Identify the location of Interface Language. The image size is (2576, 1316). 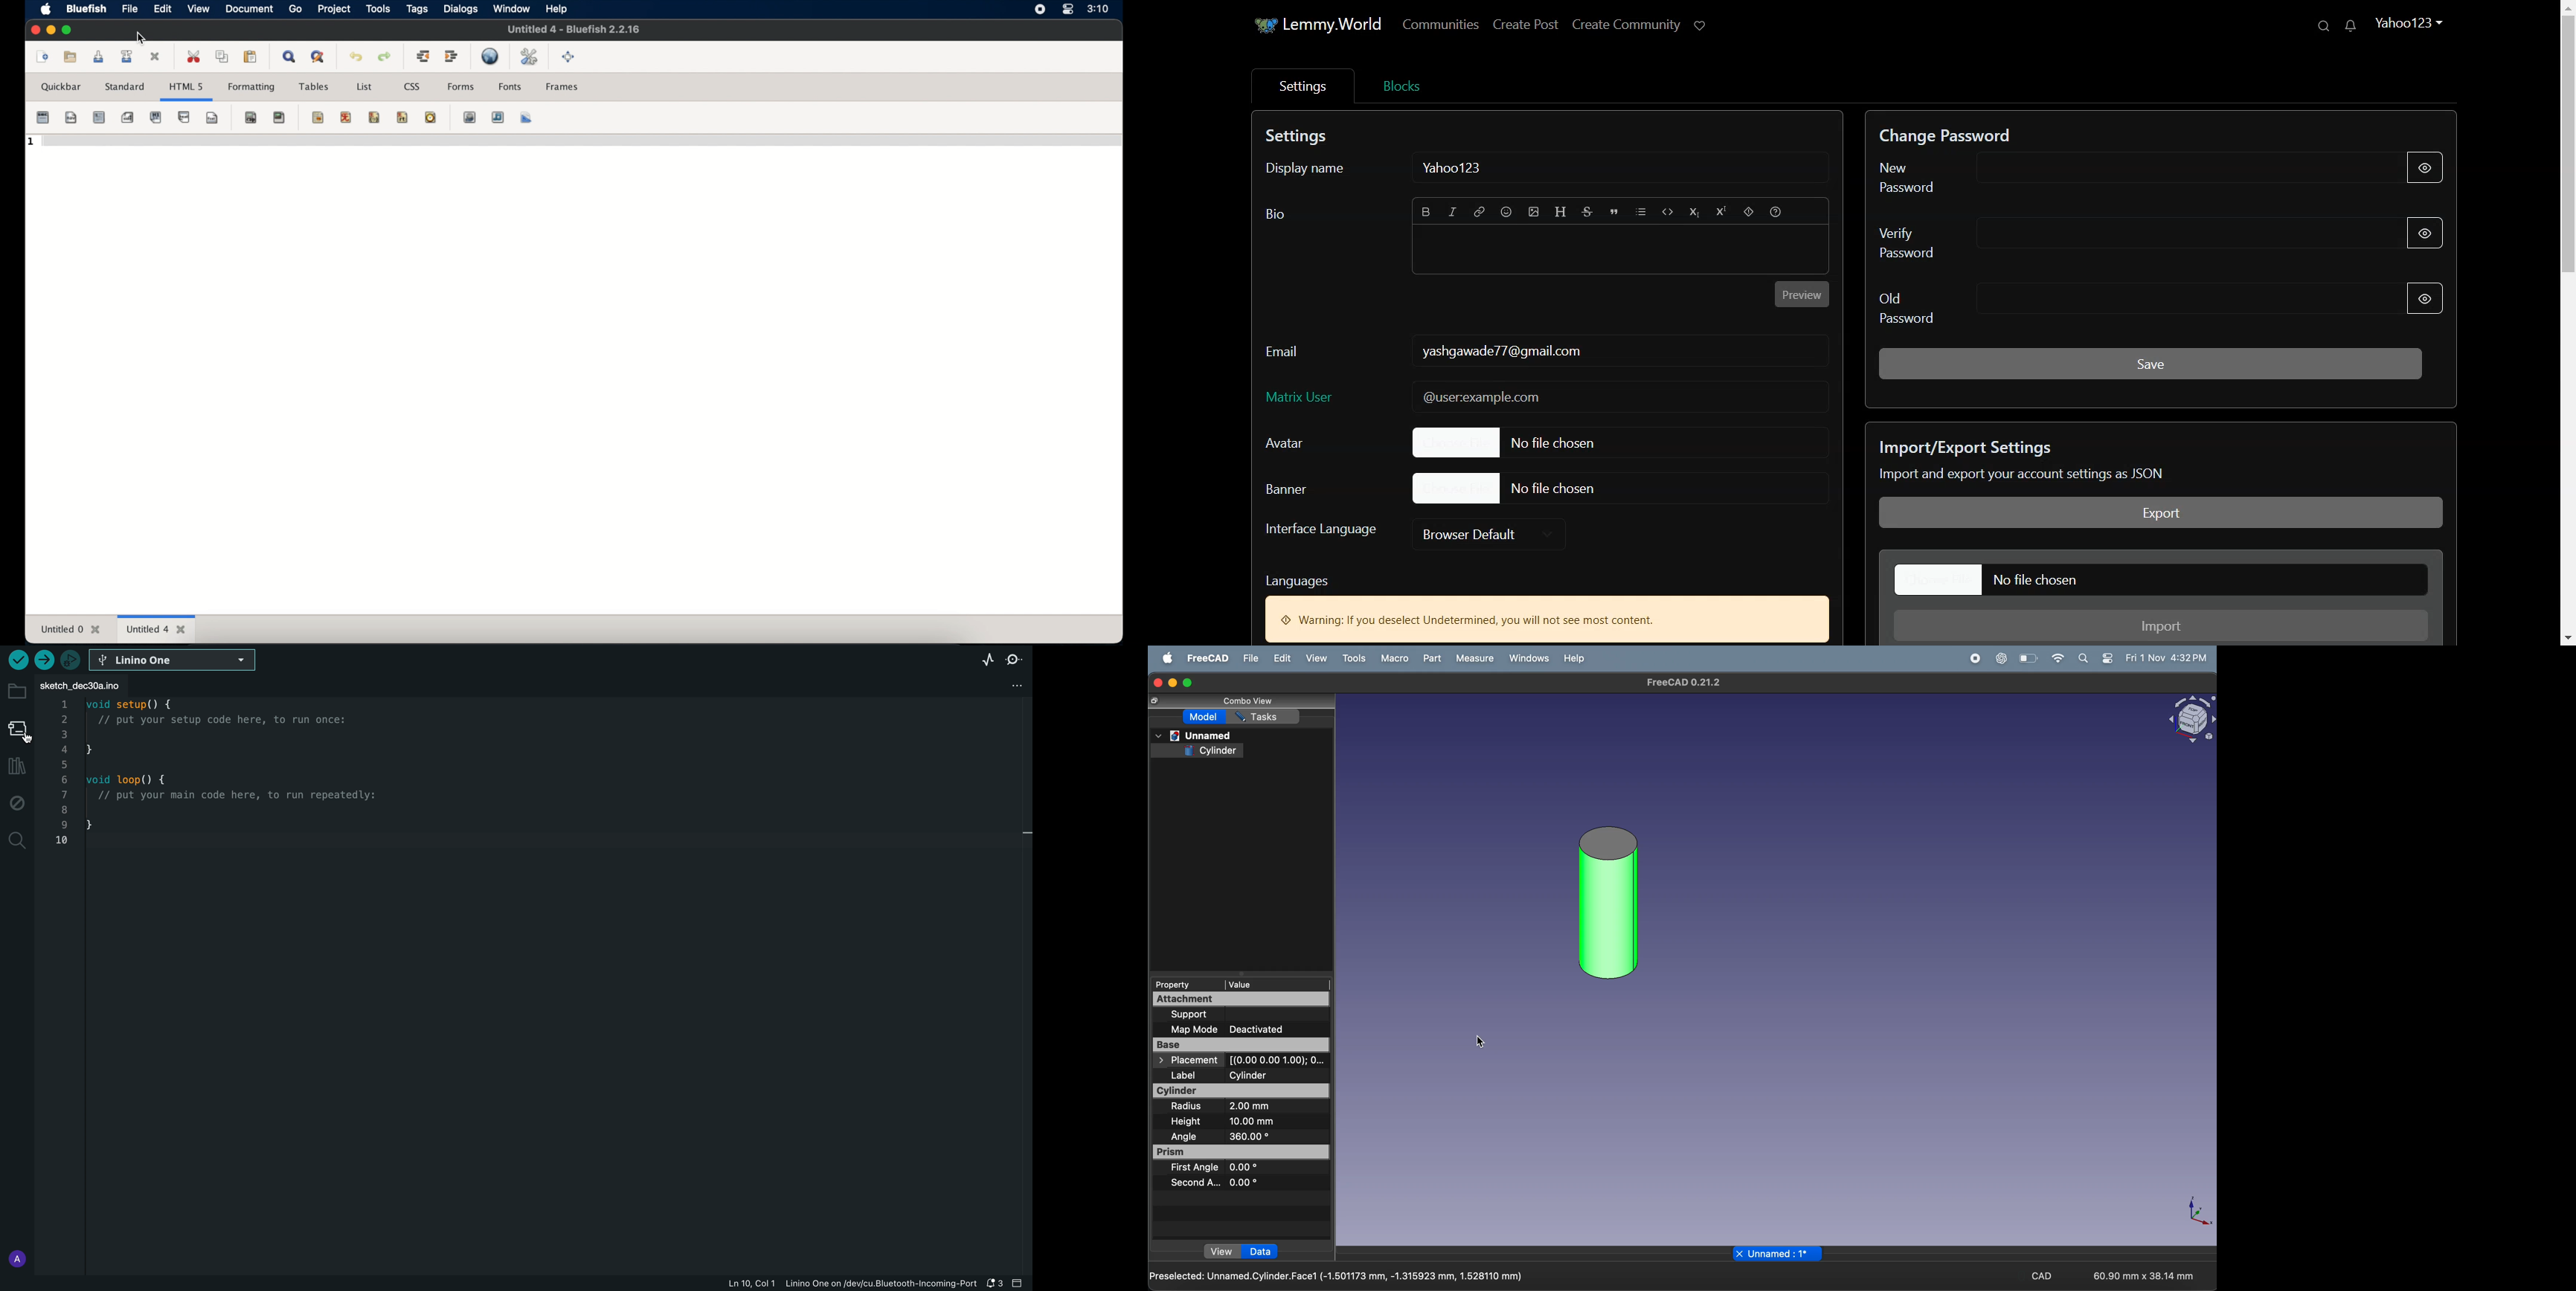
(1320, 535).